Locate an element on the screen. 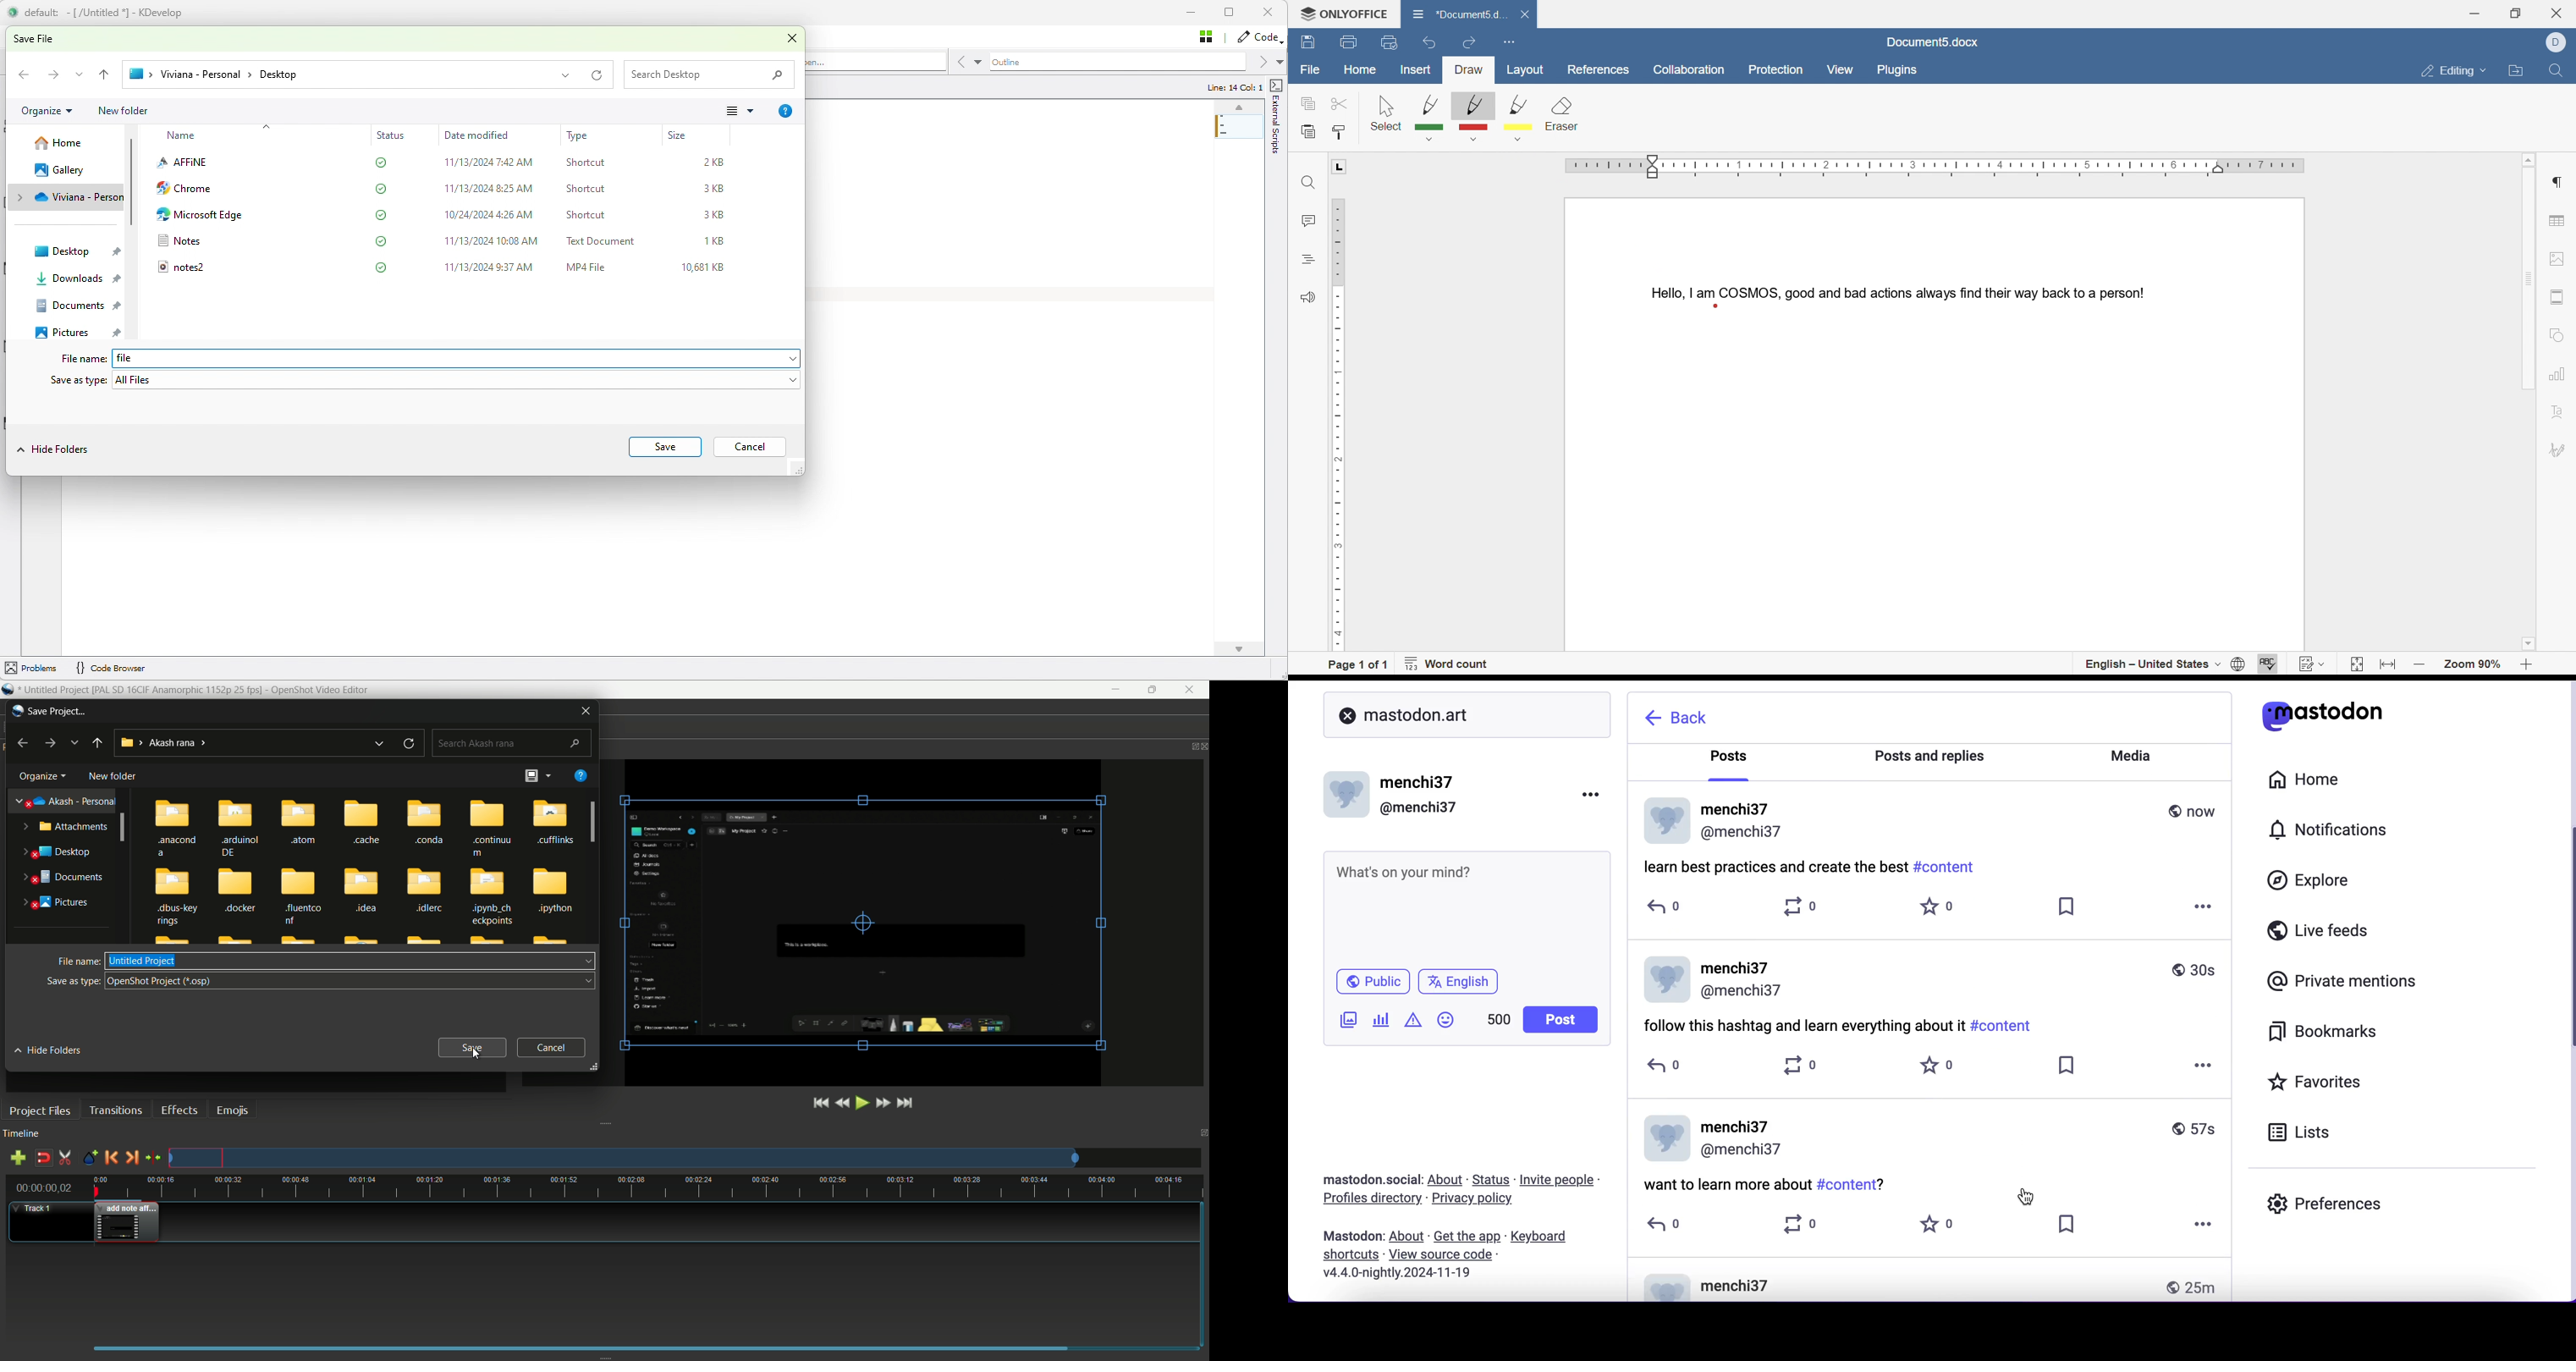  display picture is located at coordinates (1665, 1138).